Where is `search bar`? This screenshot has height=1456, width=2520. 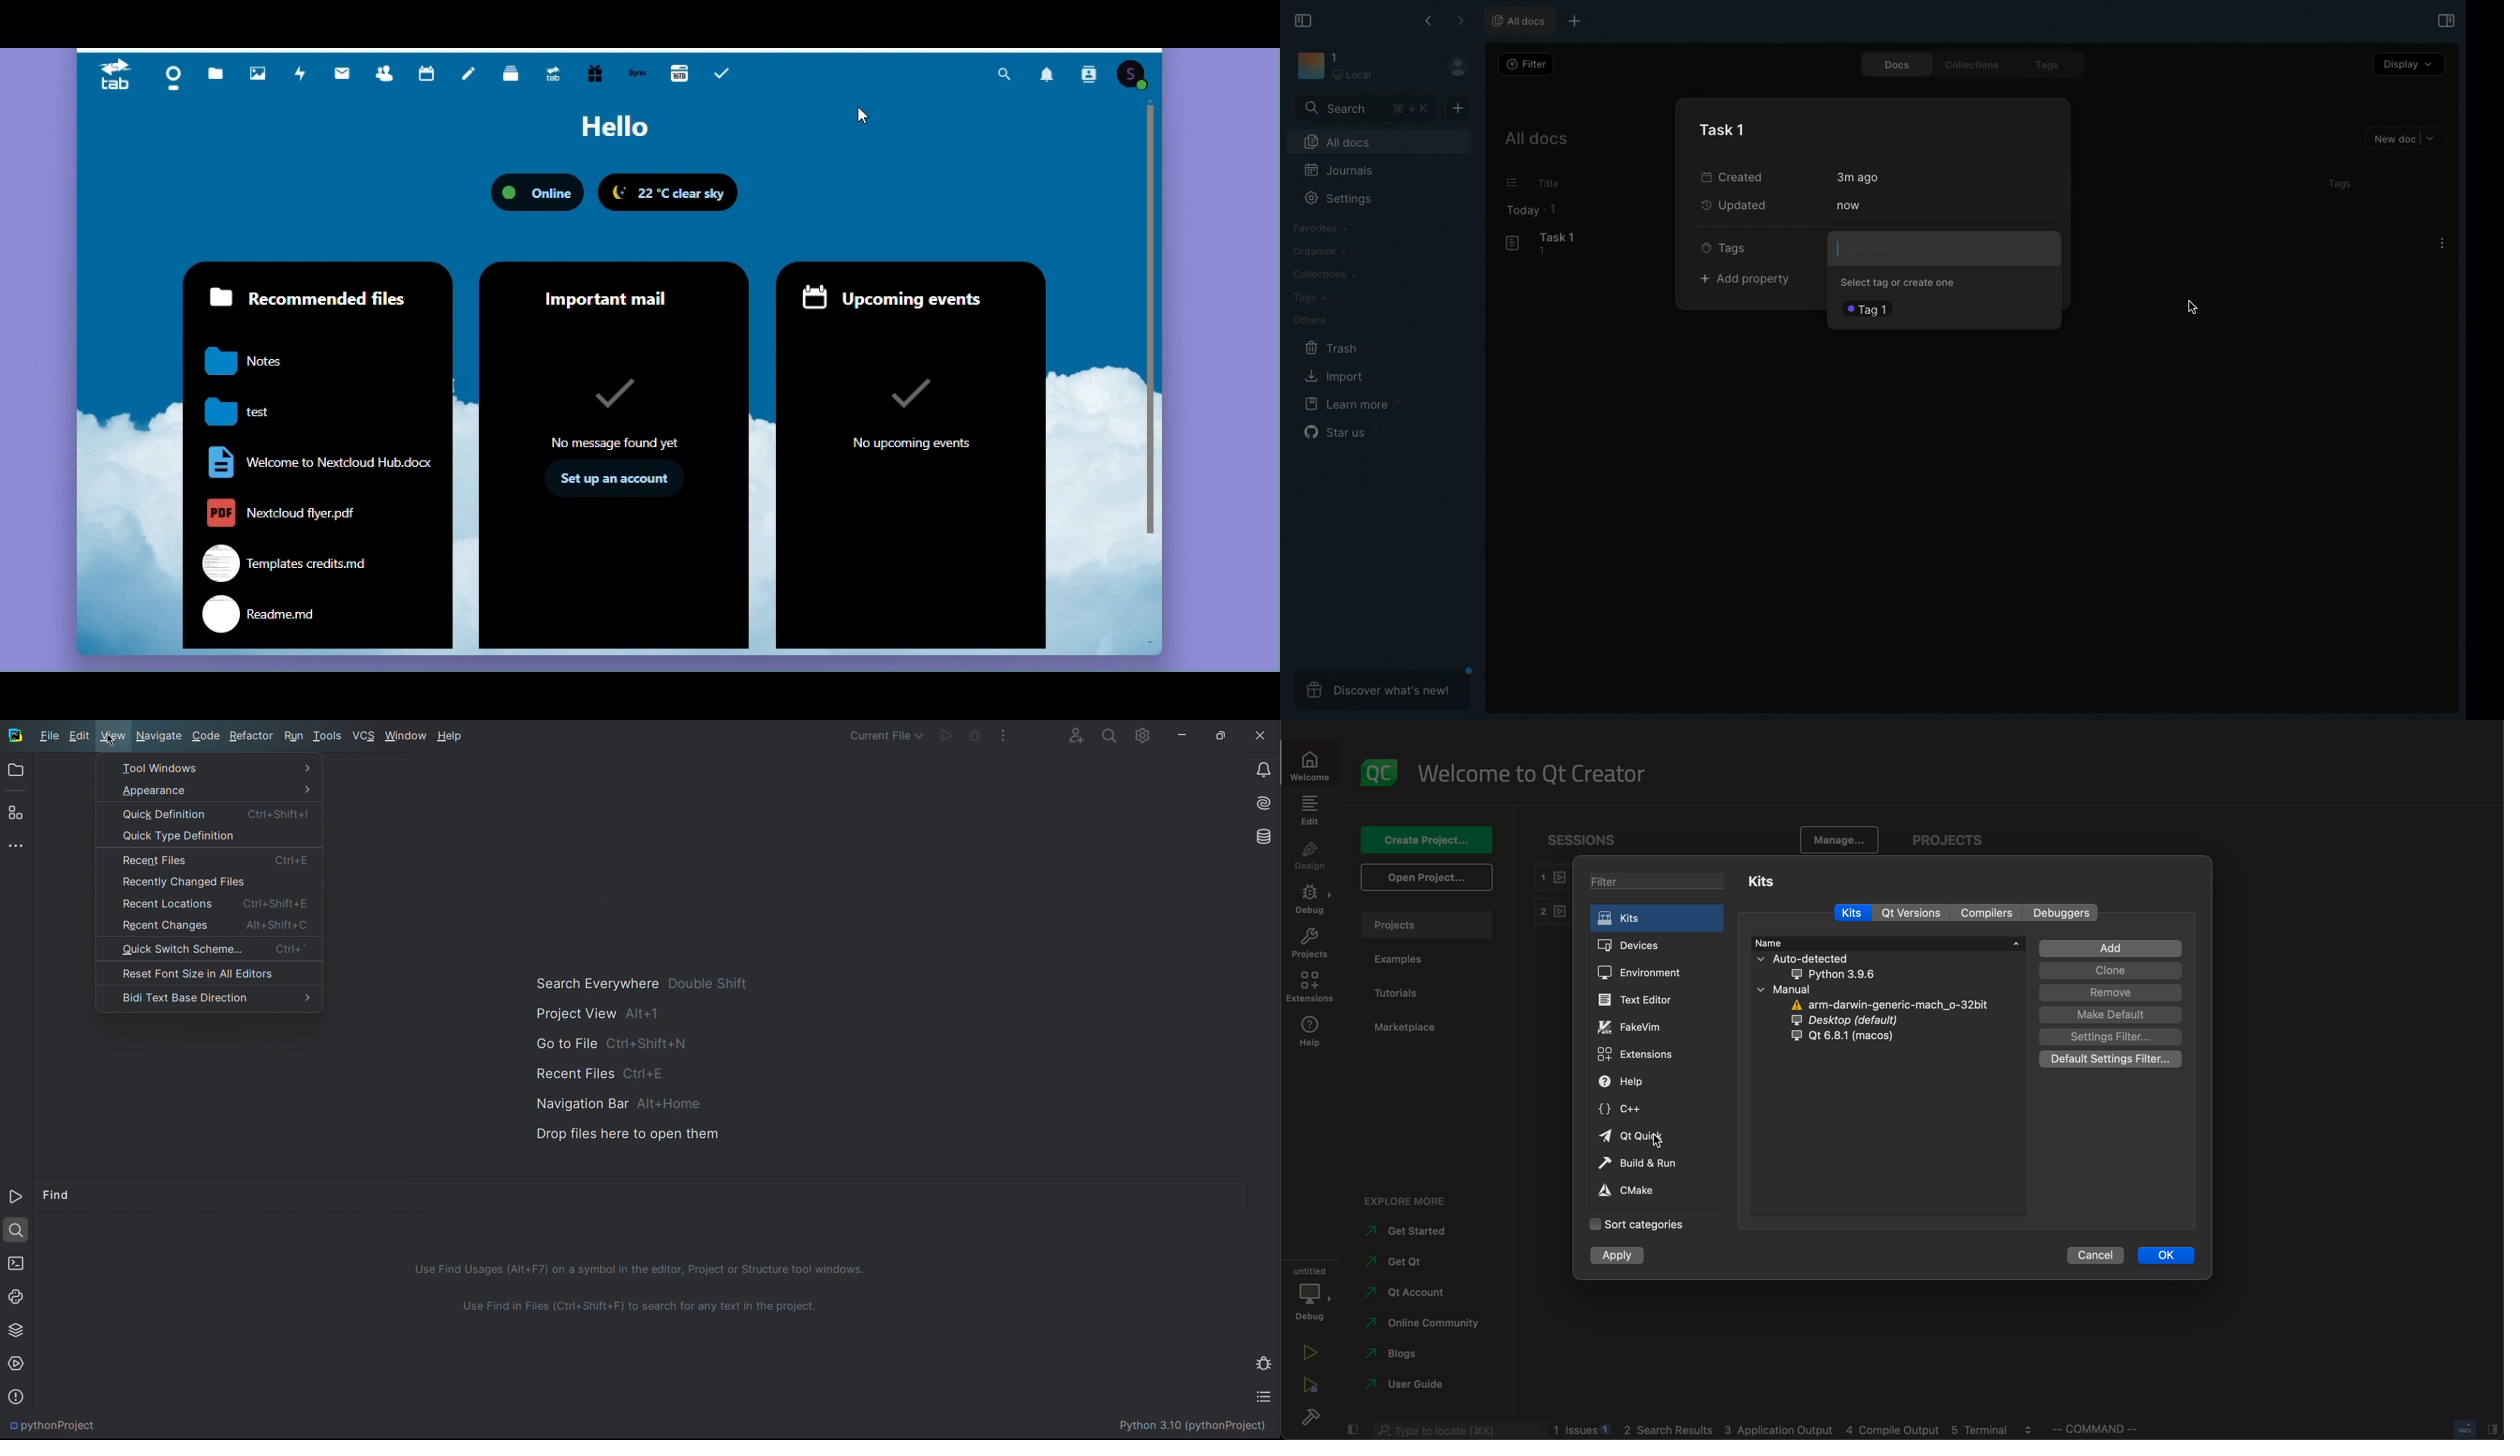
search bar is located at coordinates (1457, 1430).